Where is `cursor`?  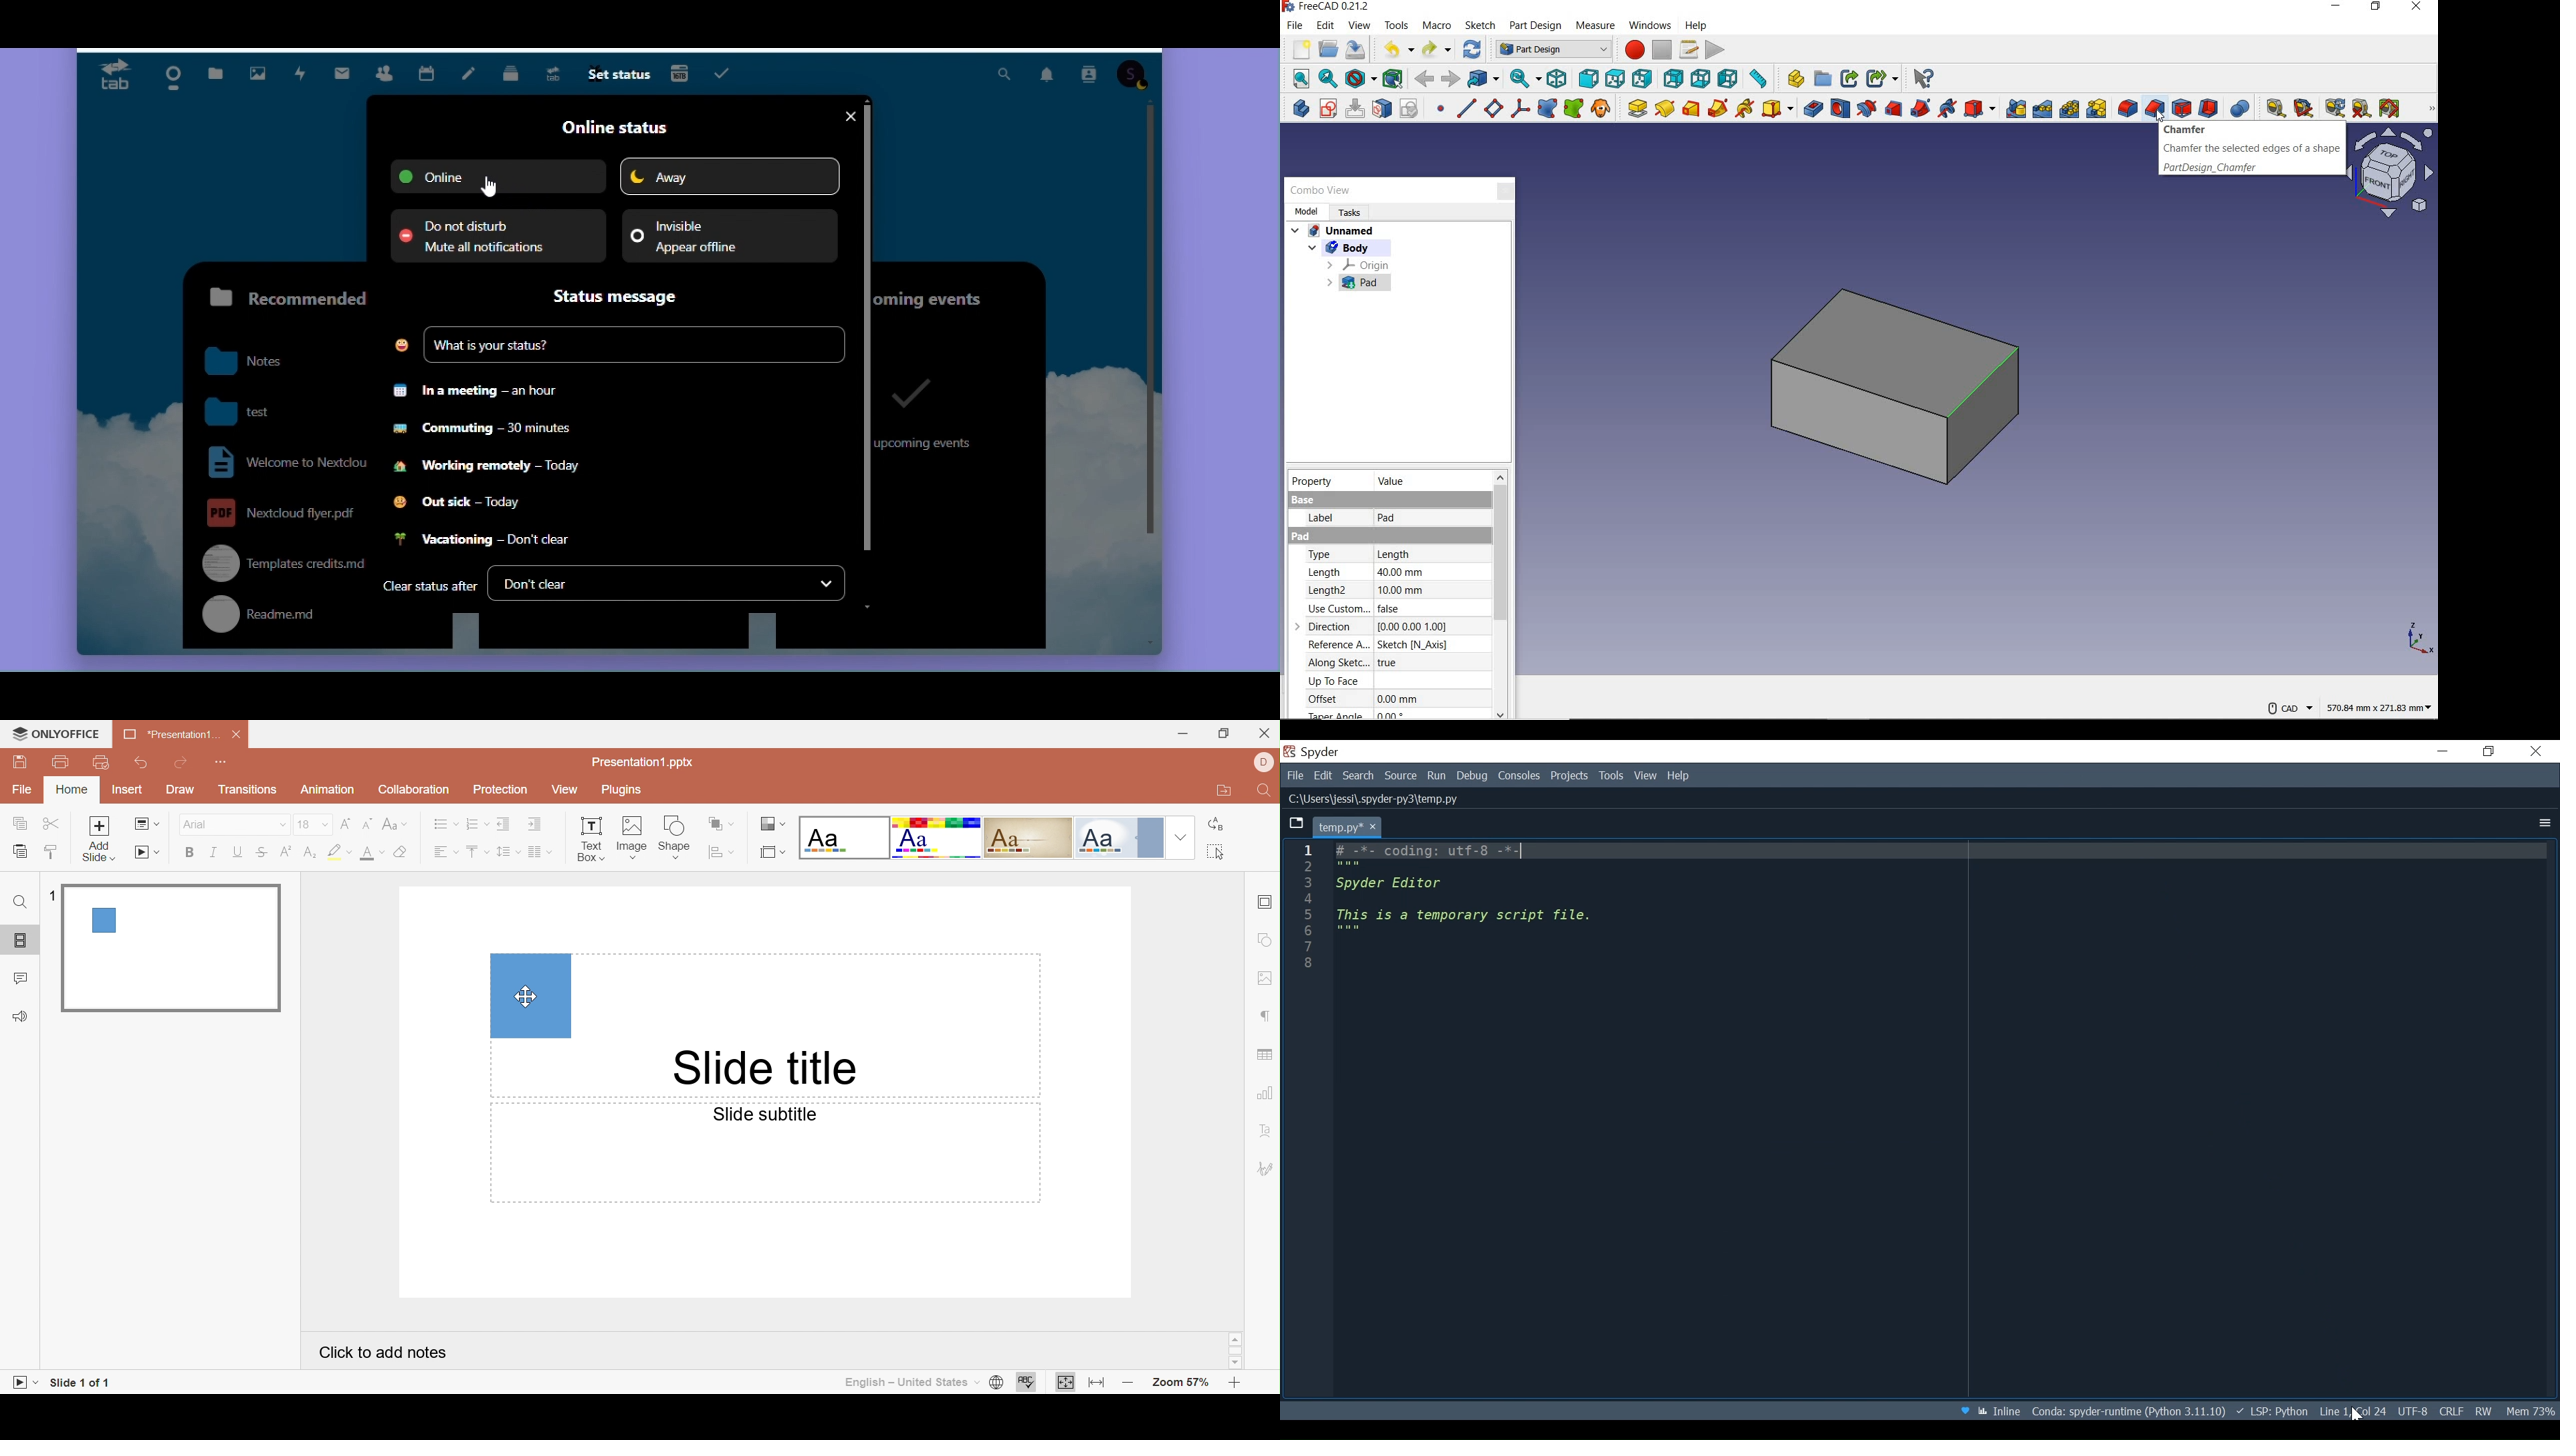
cursor is located at coordinates (526, 996).